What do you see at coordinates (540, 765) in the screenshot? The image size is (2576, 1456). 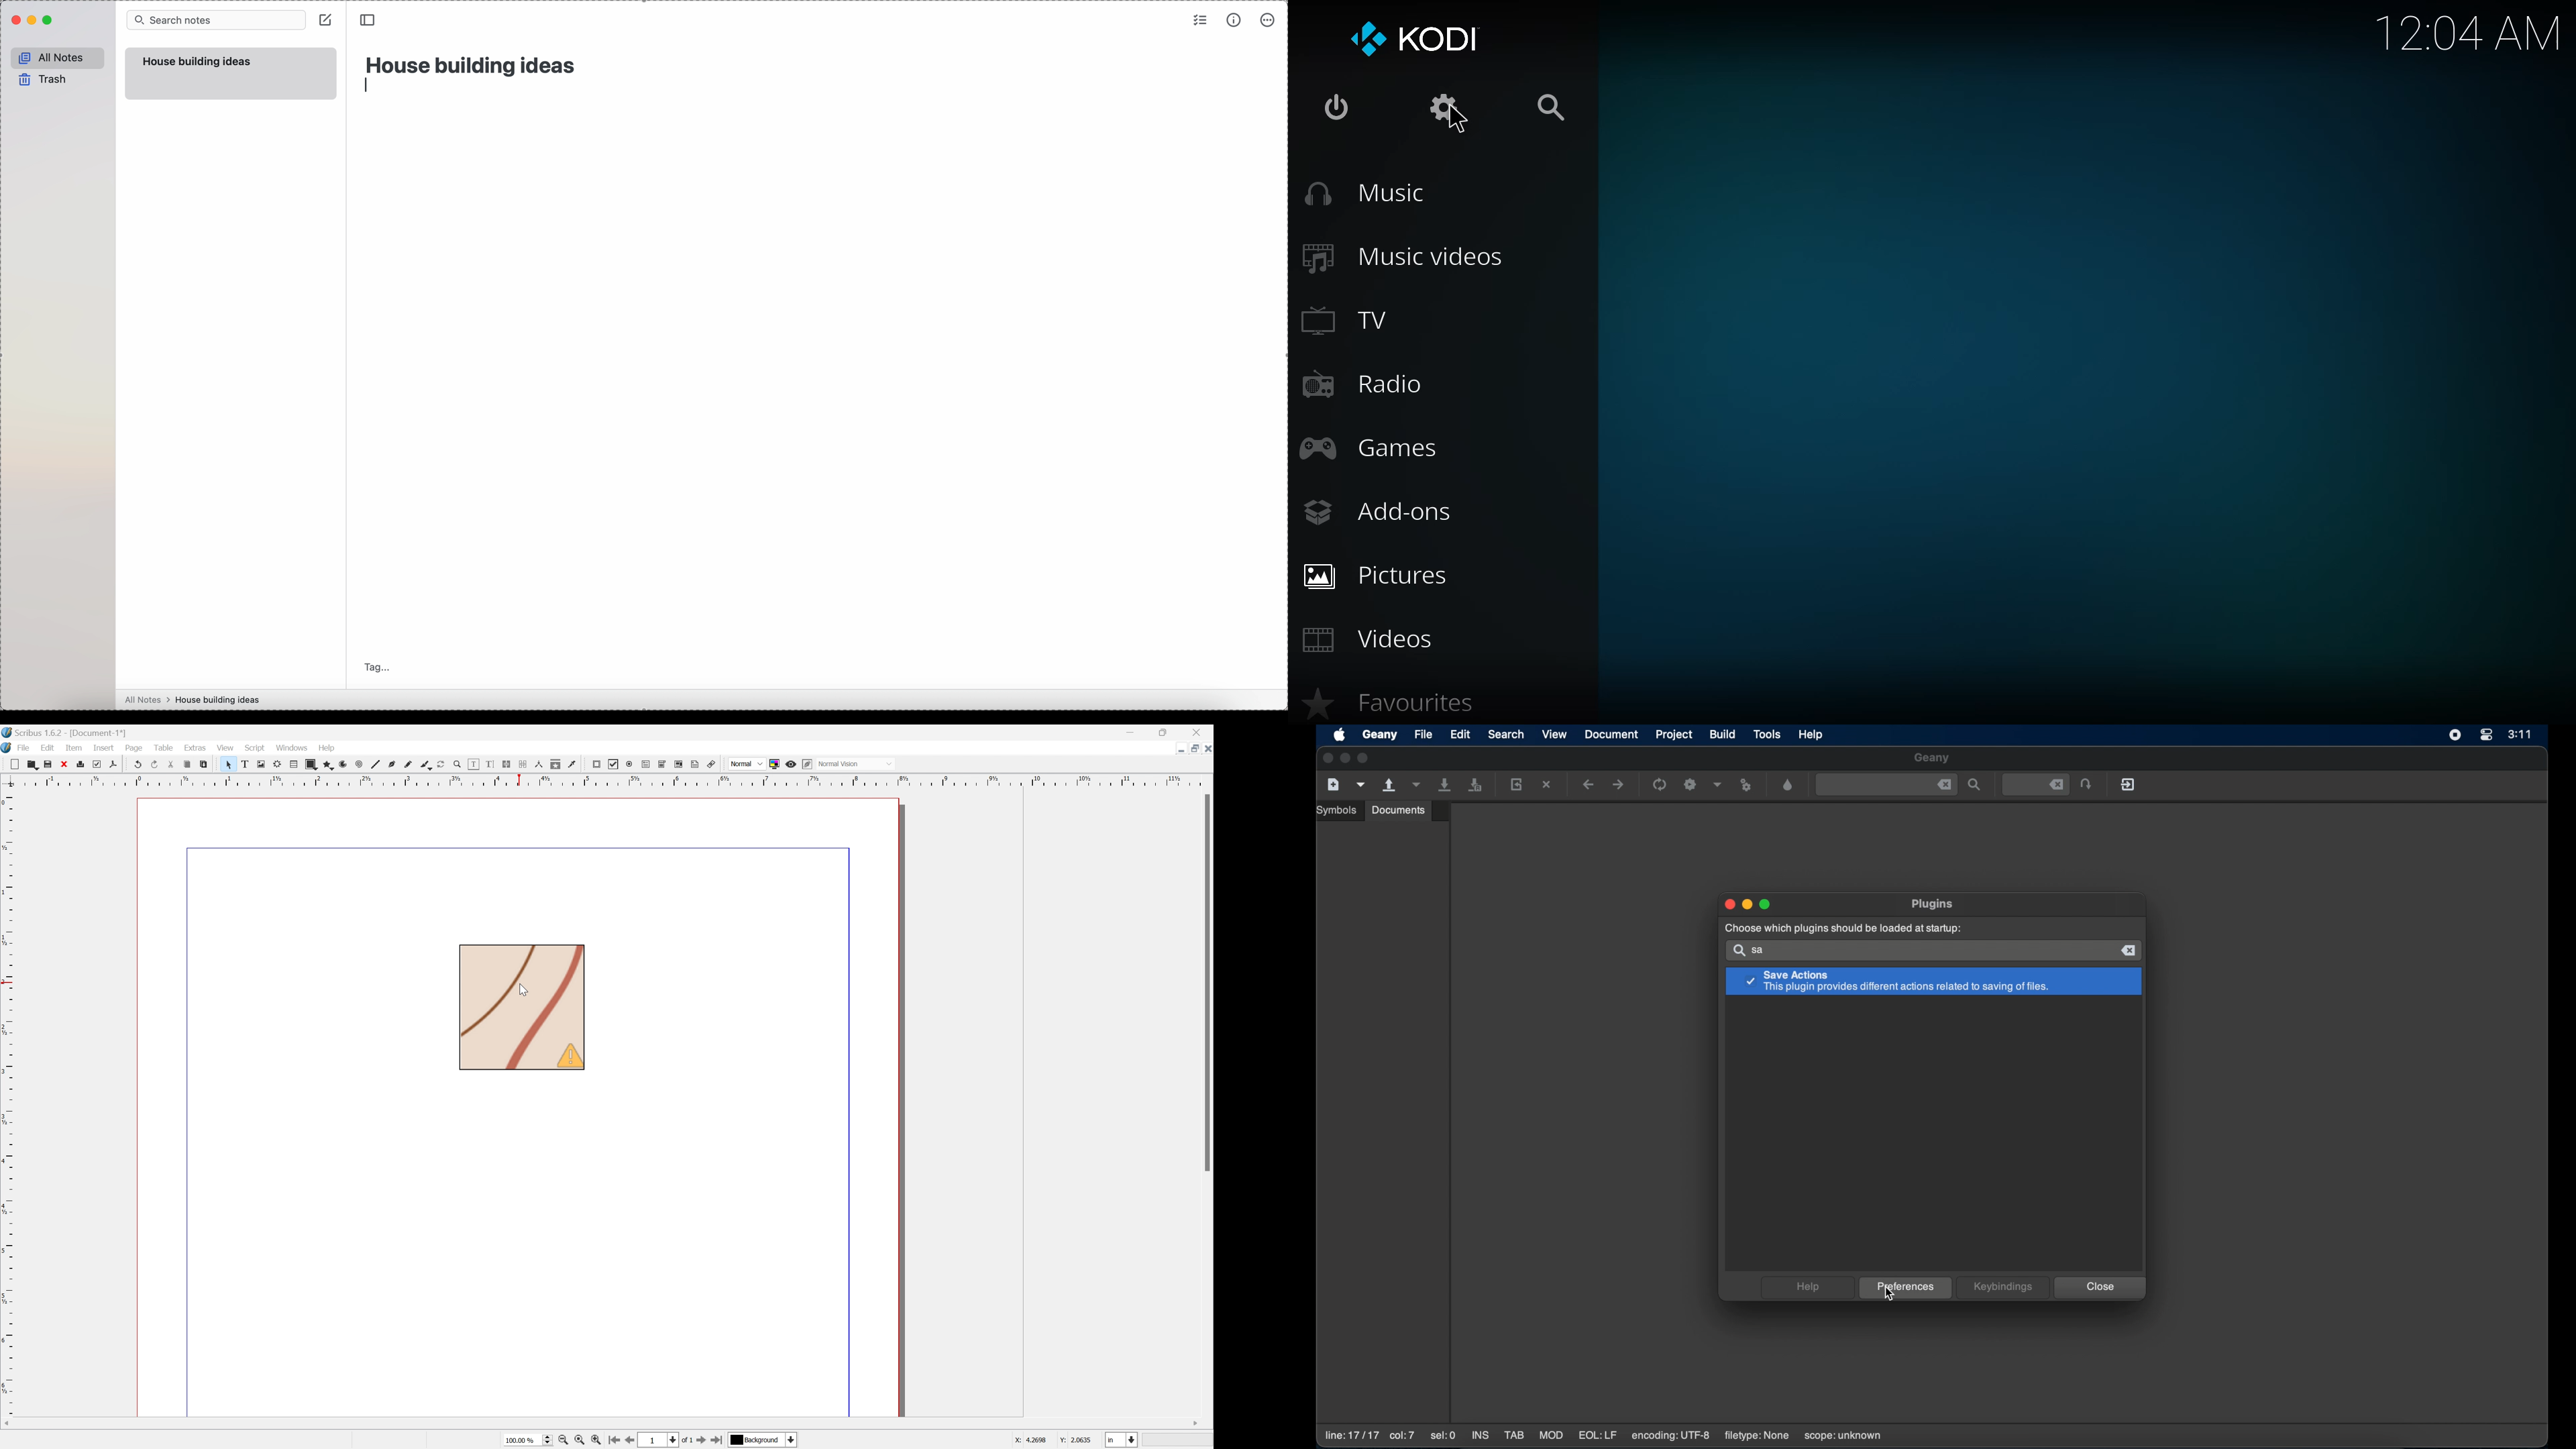 I see `Measurements` at bounding box center [540, 765].